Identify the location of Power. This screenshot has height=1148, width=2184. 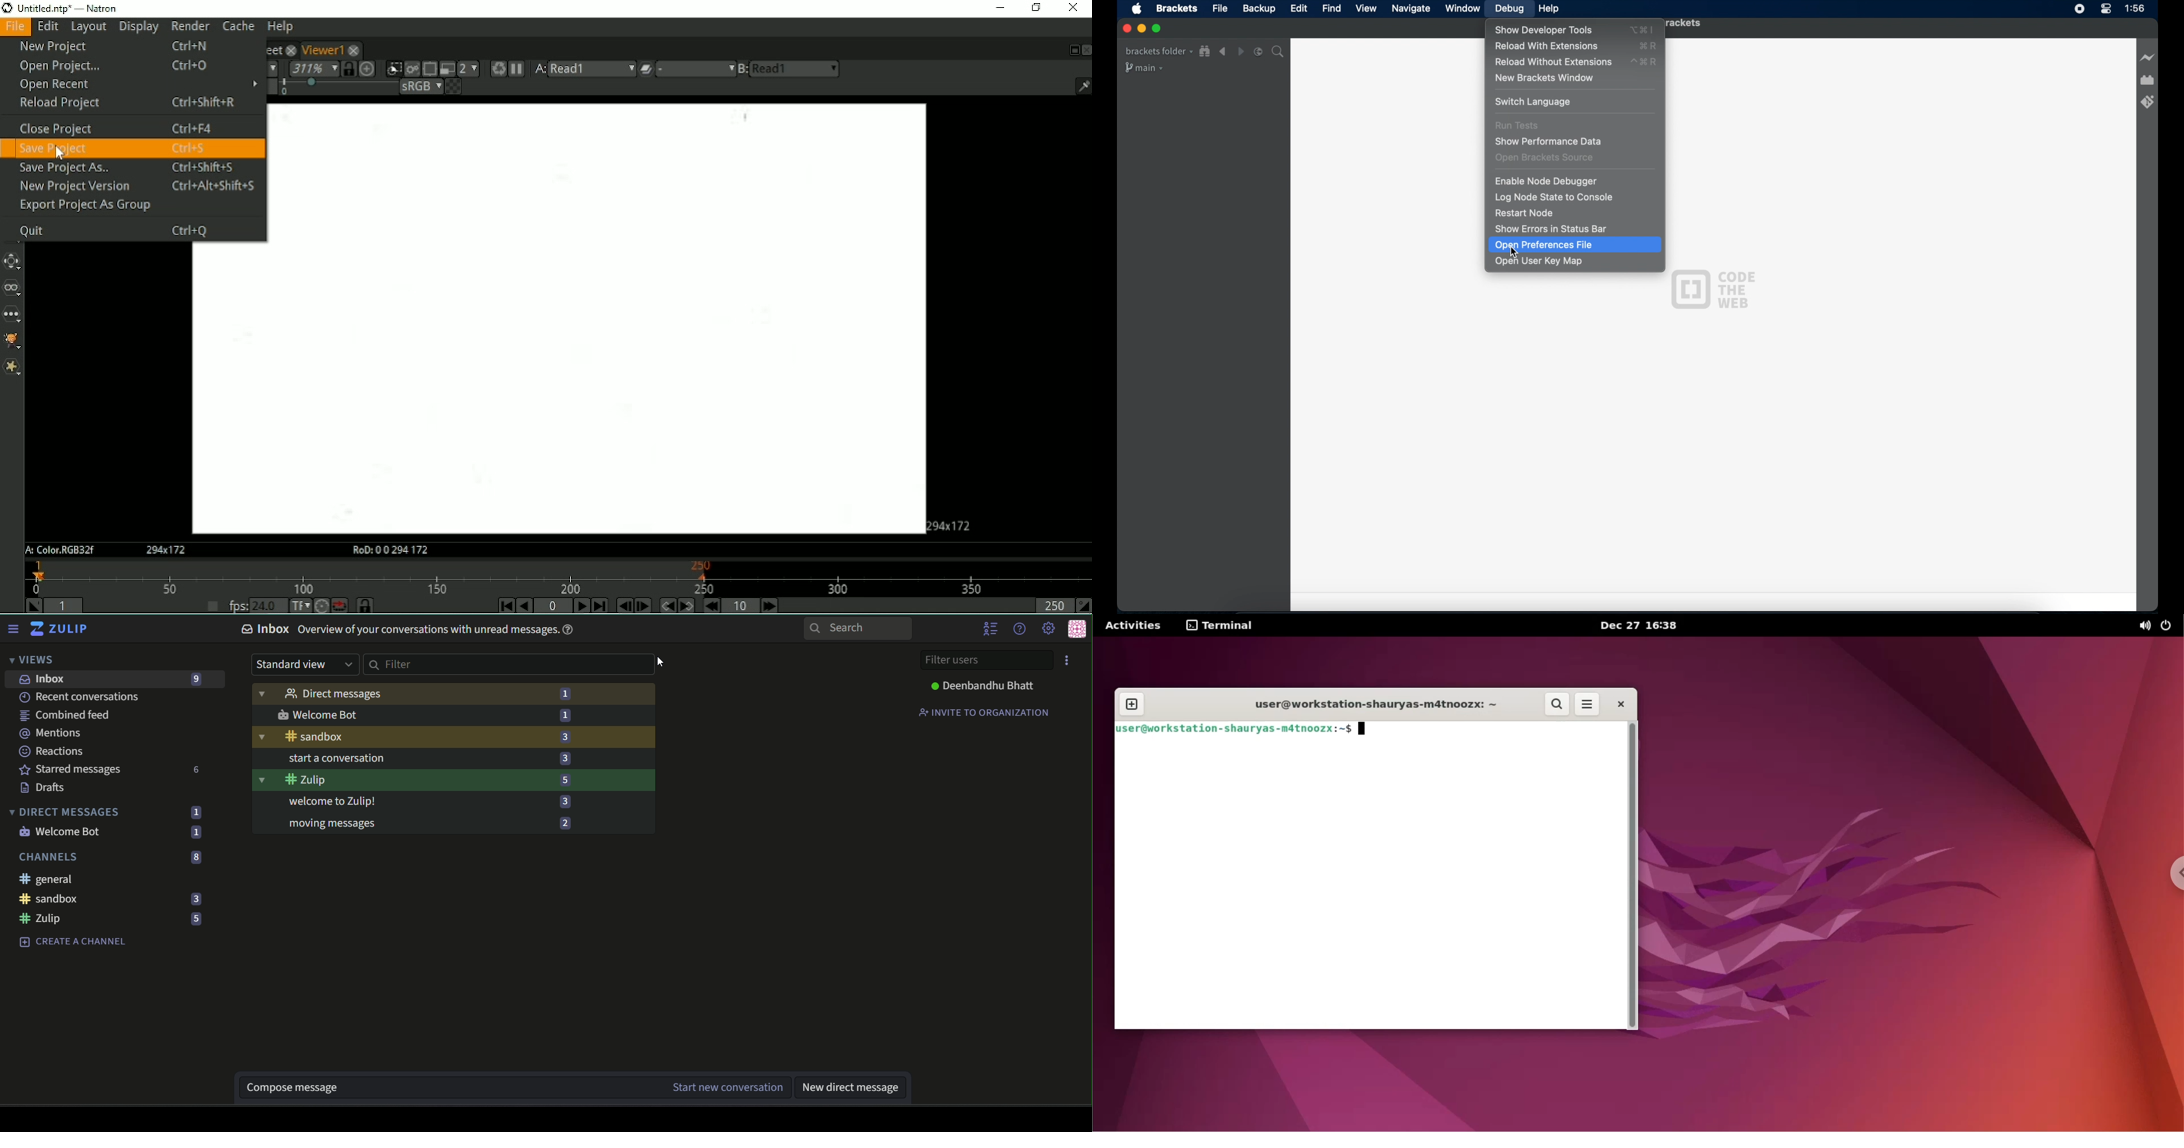
(2169, 625).